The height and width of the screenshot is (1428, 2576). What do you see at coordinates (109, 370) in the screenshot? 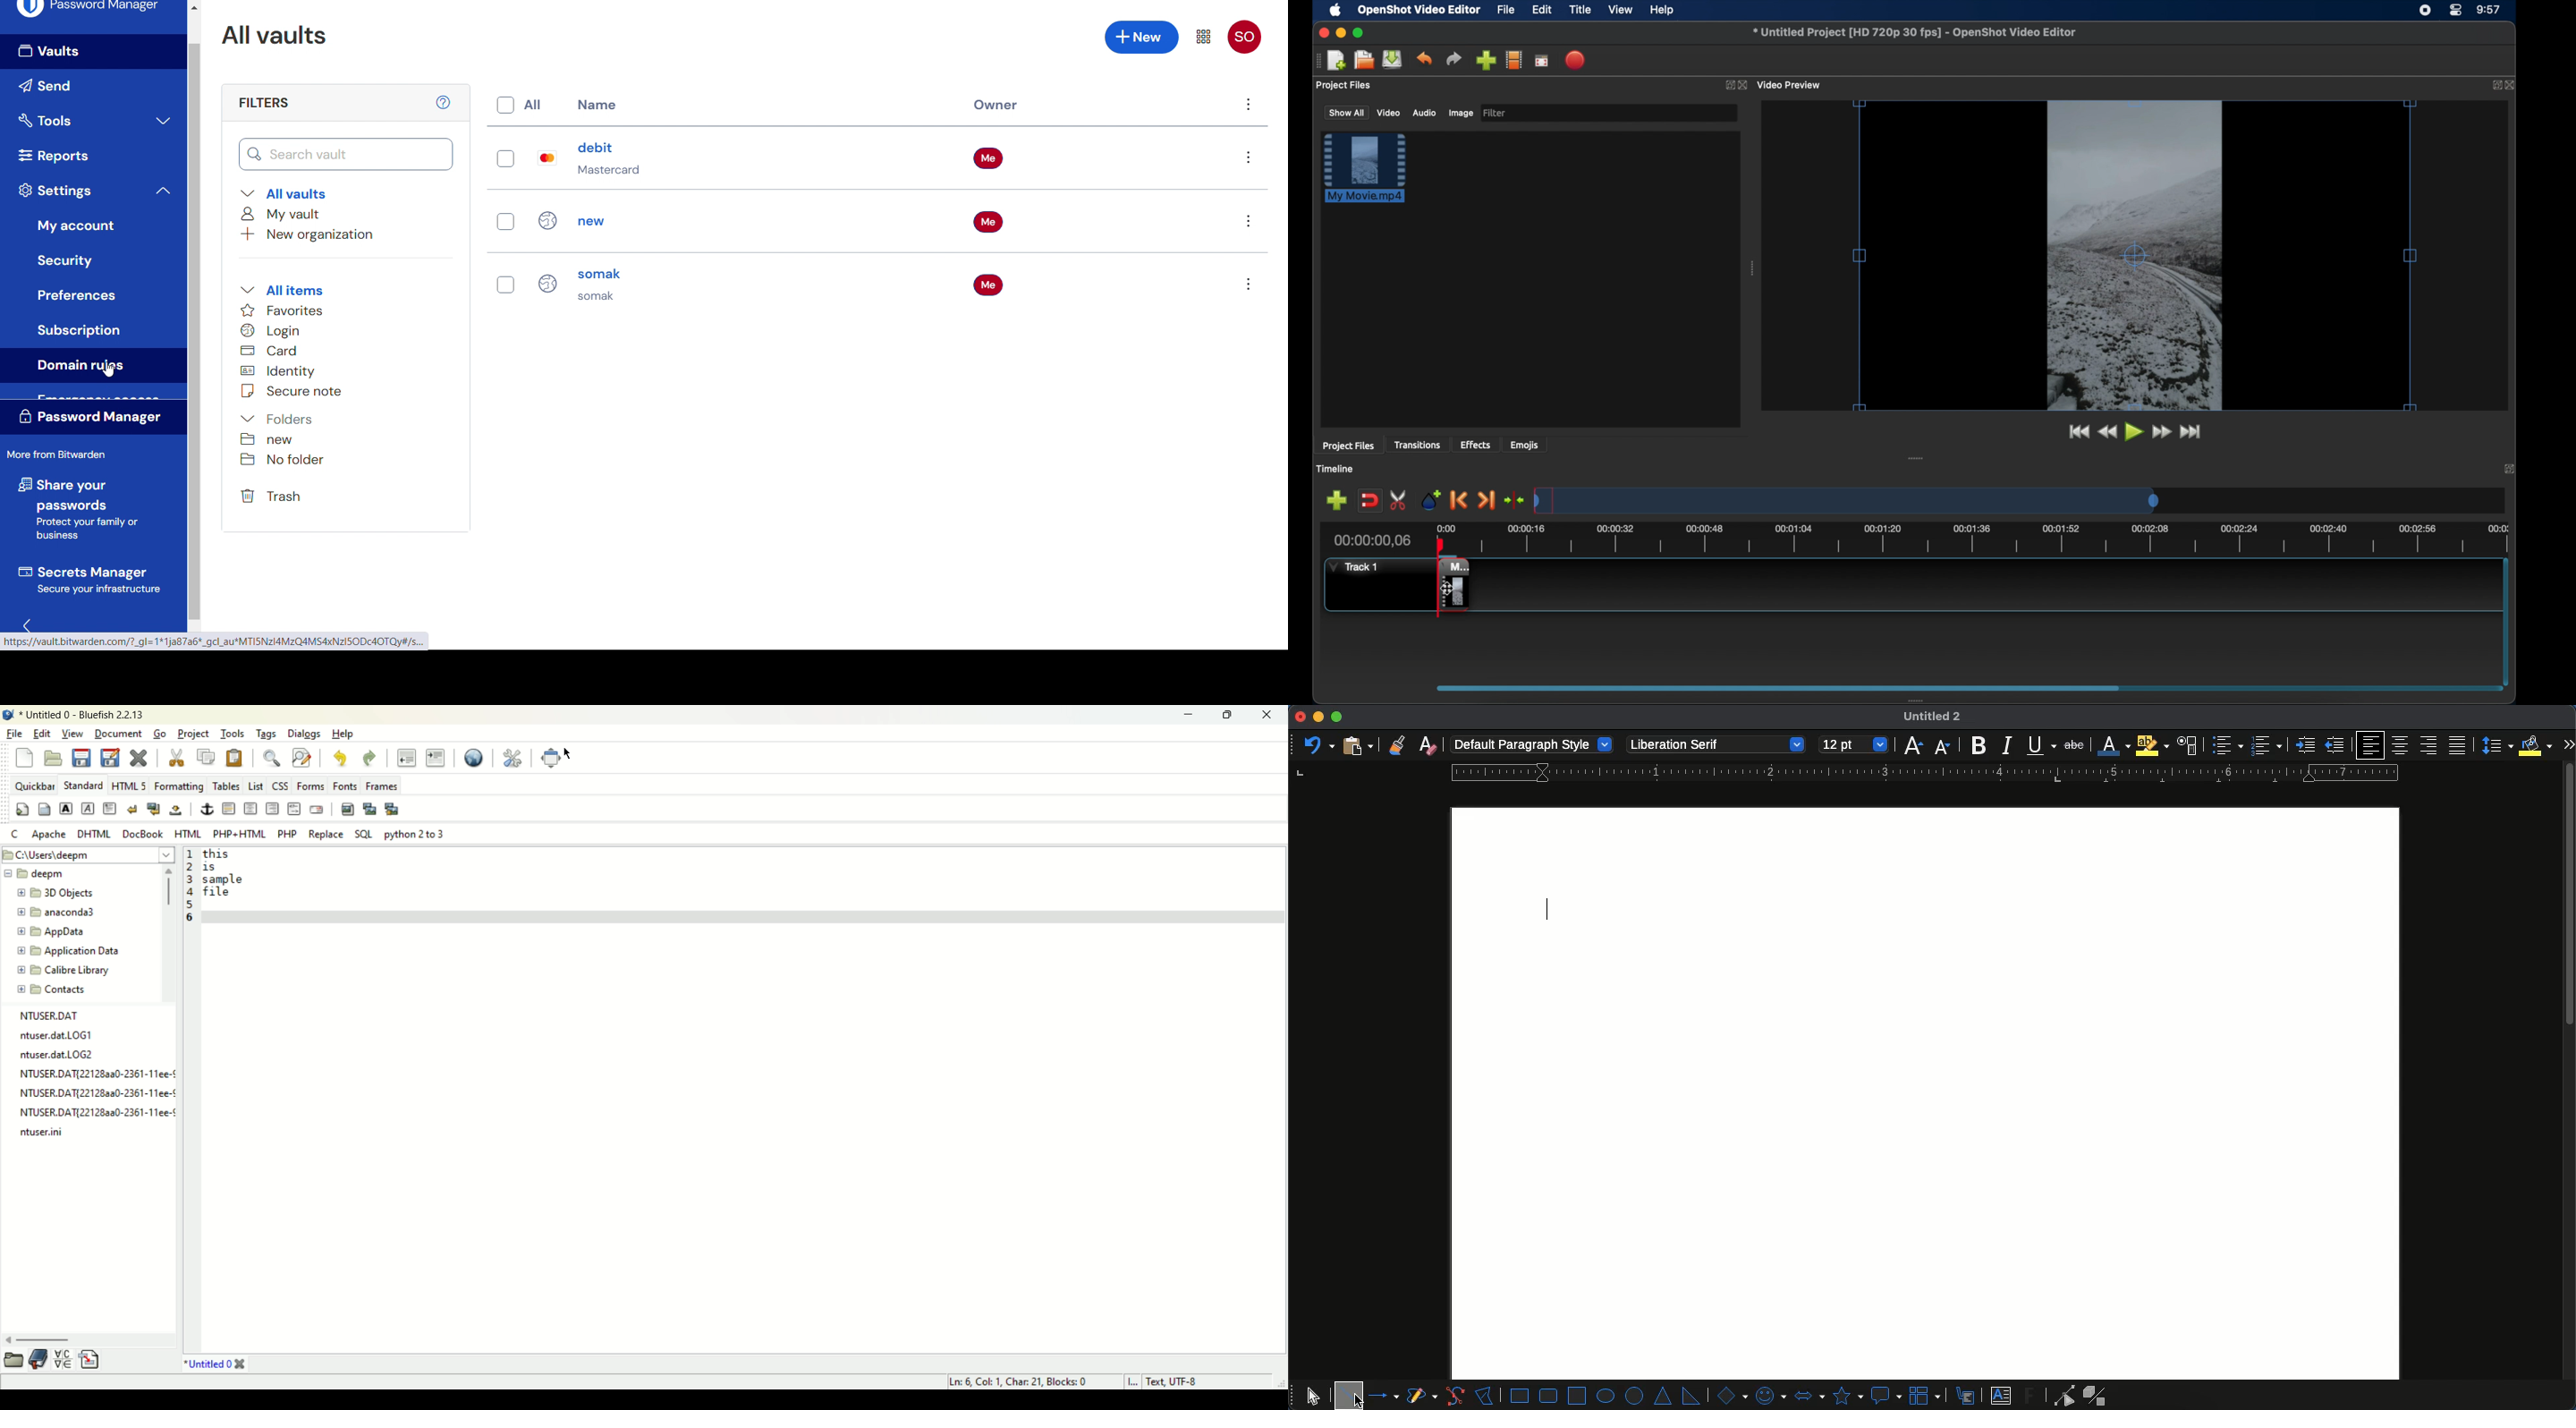
I see `Cursor ` at bounding box center [109, 370].